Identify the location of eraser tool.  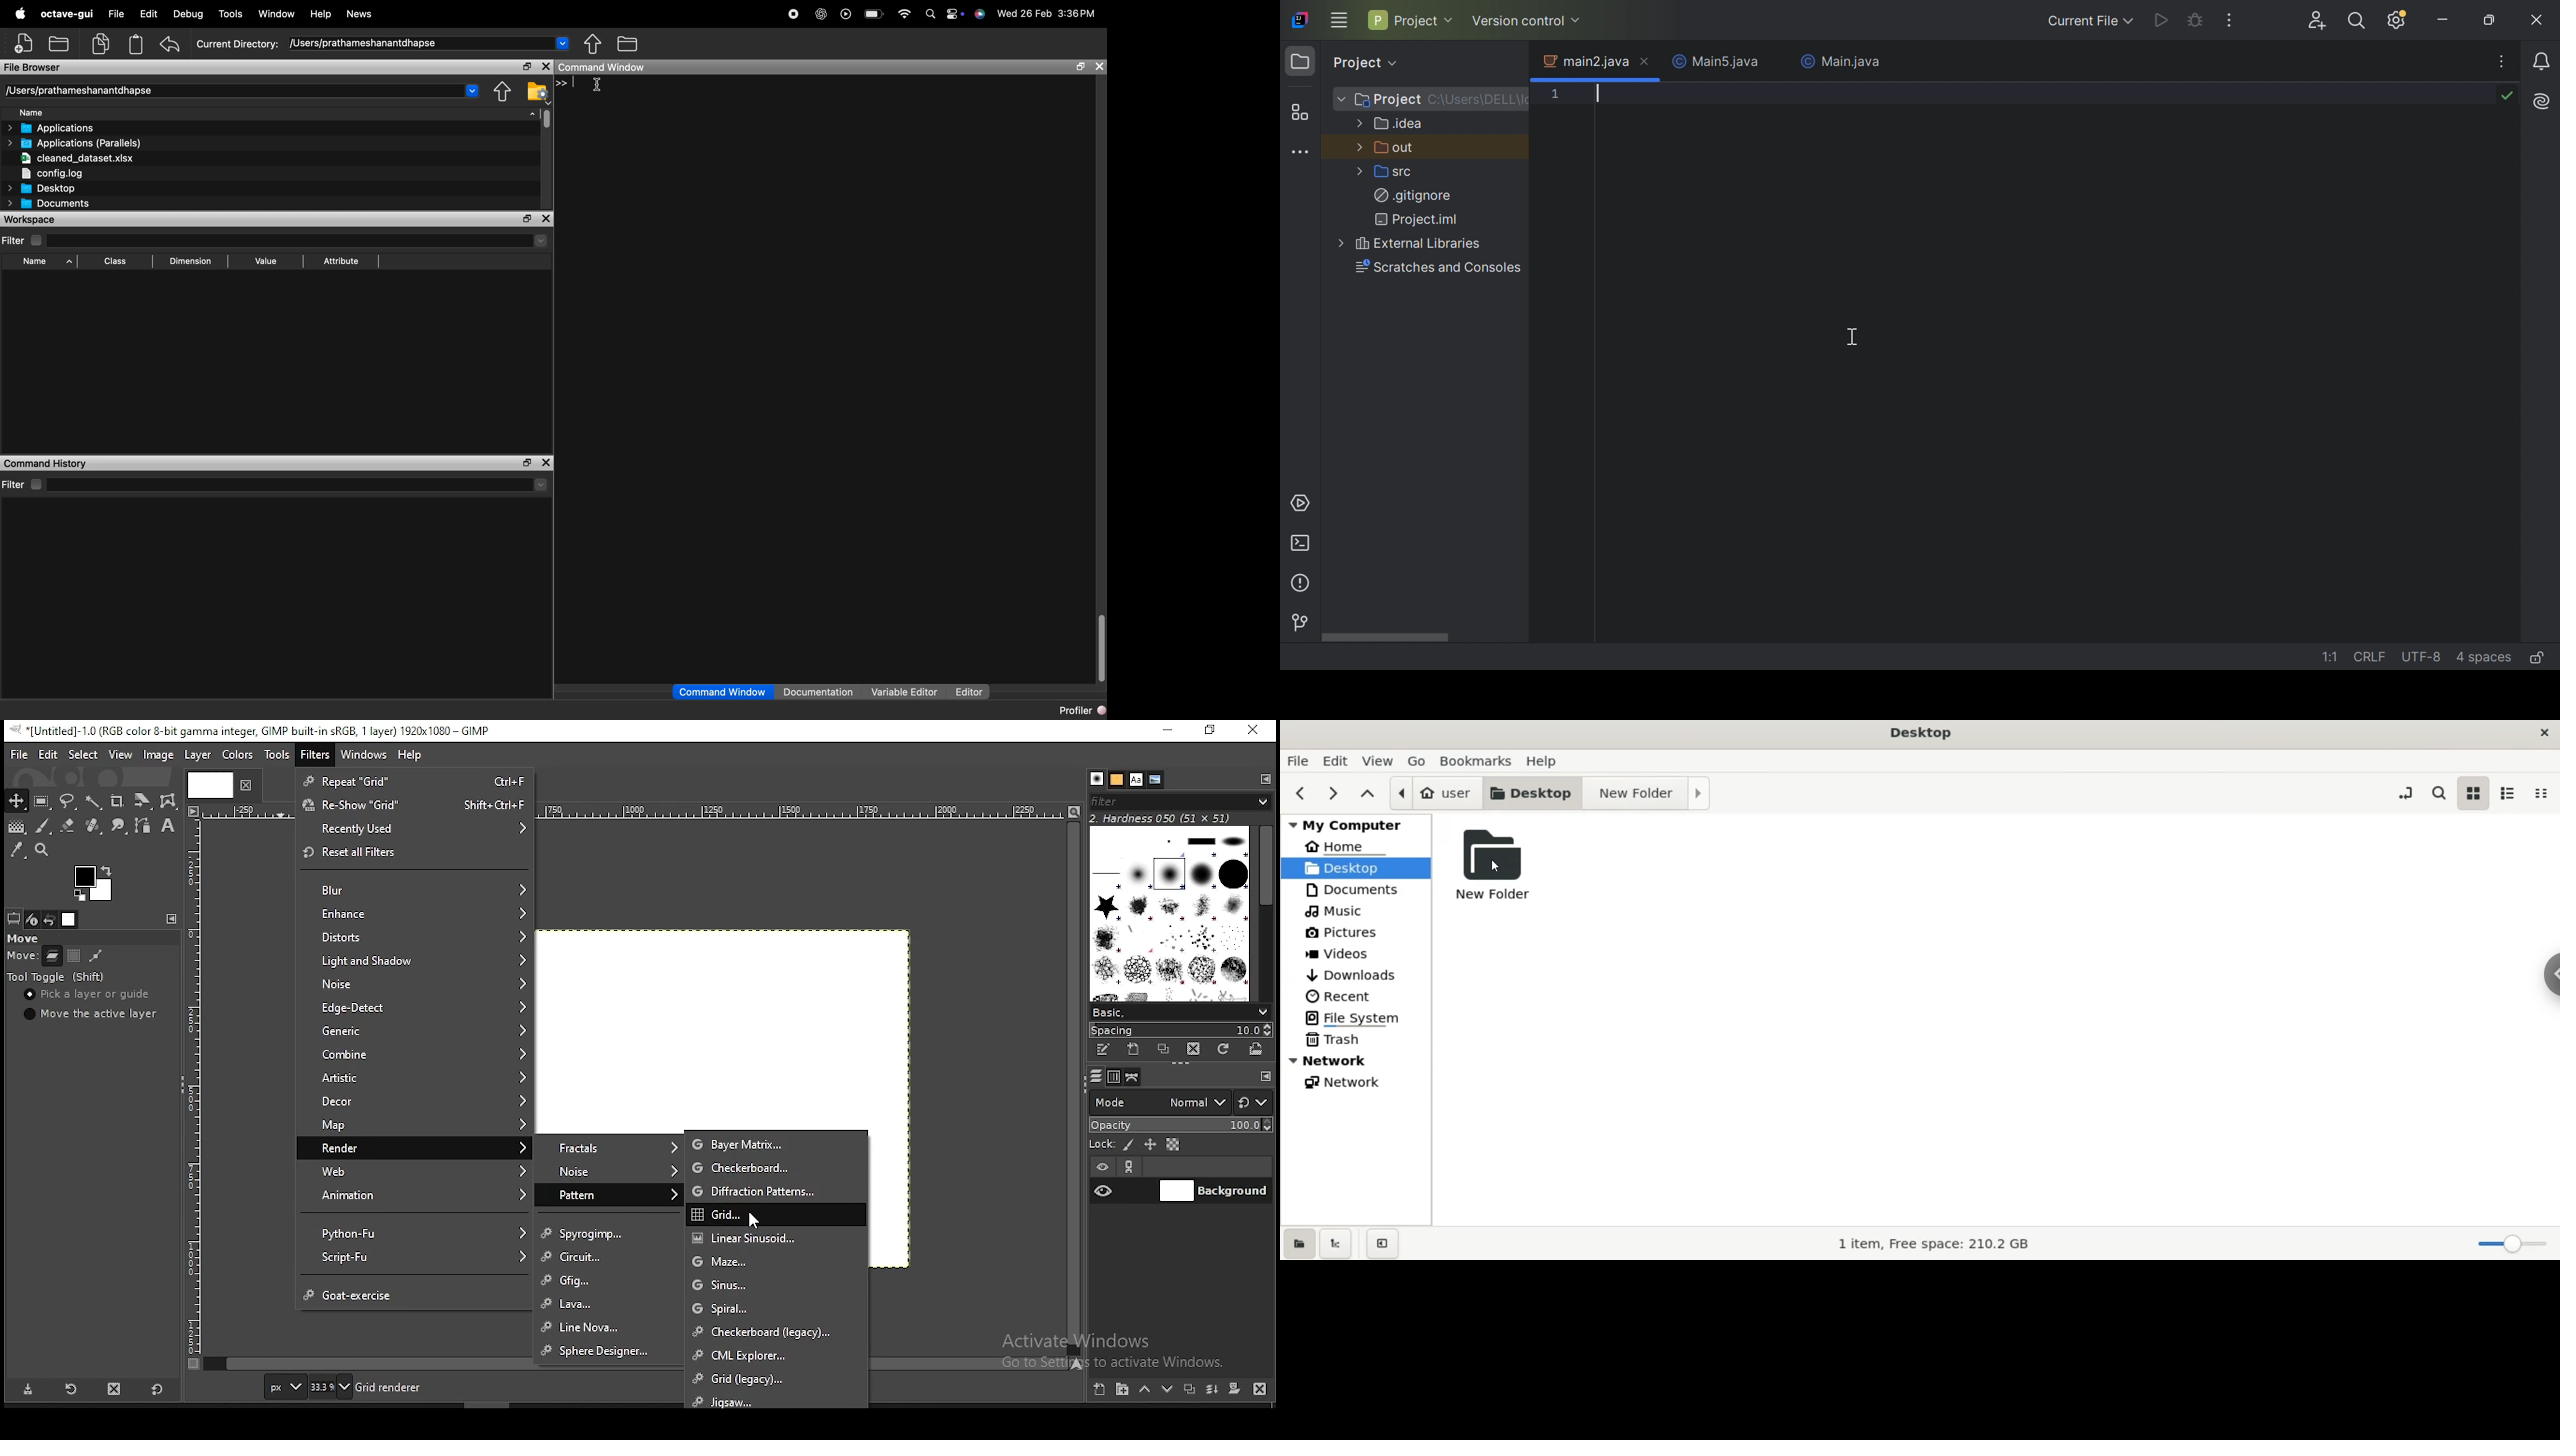
(95, 826).